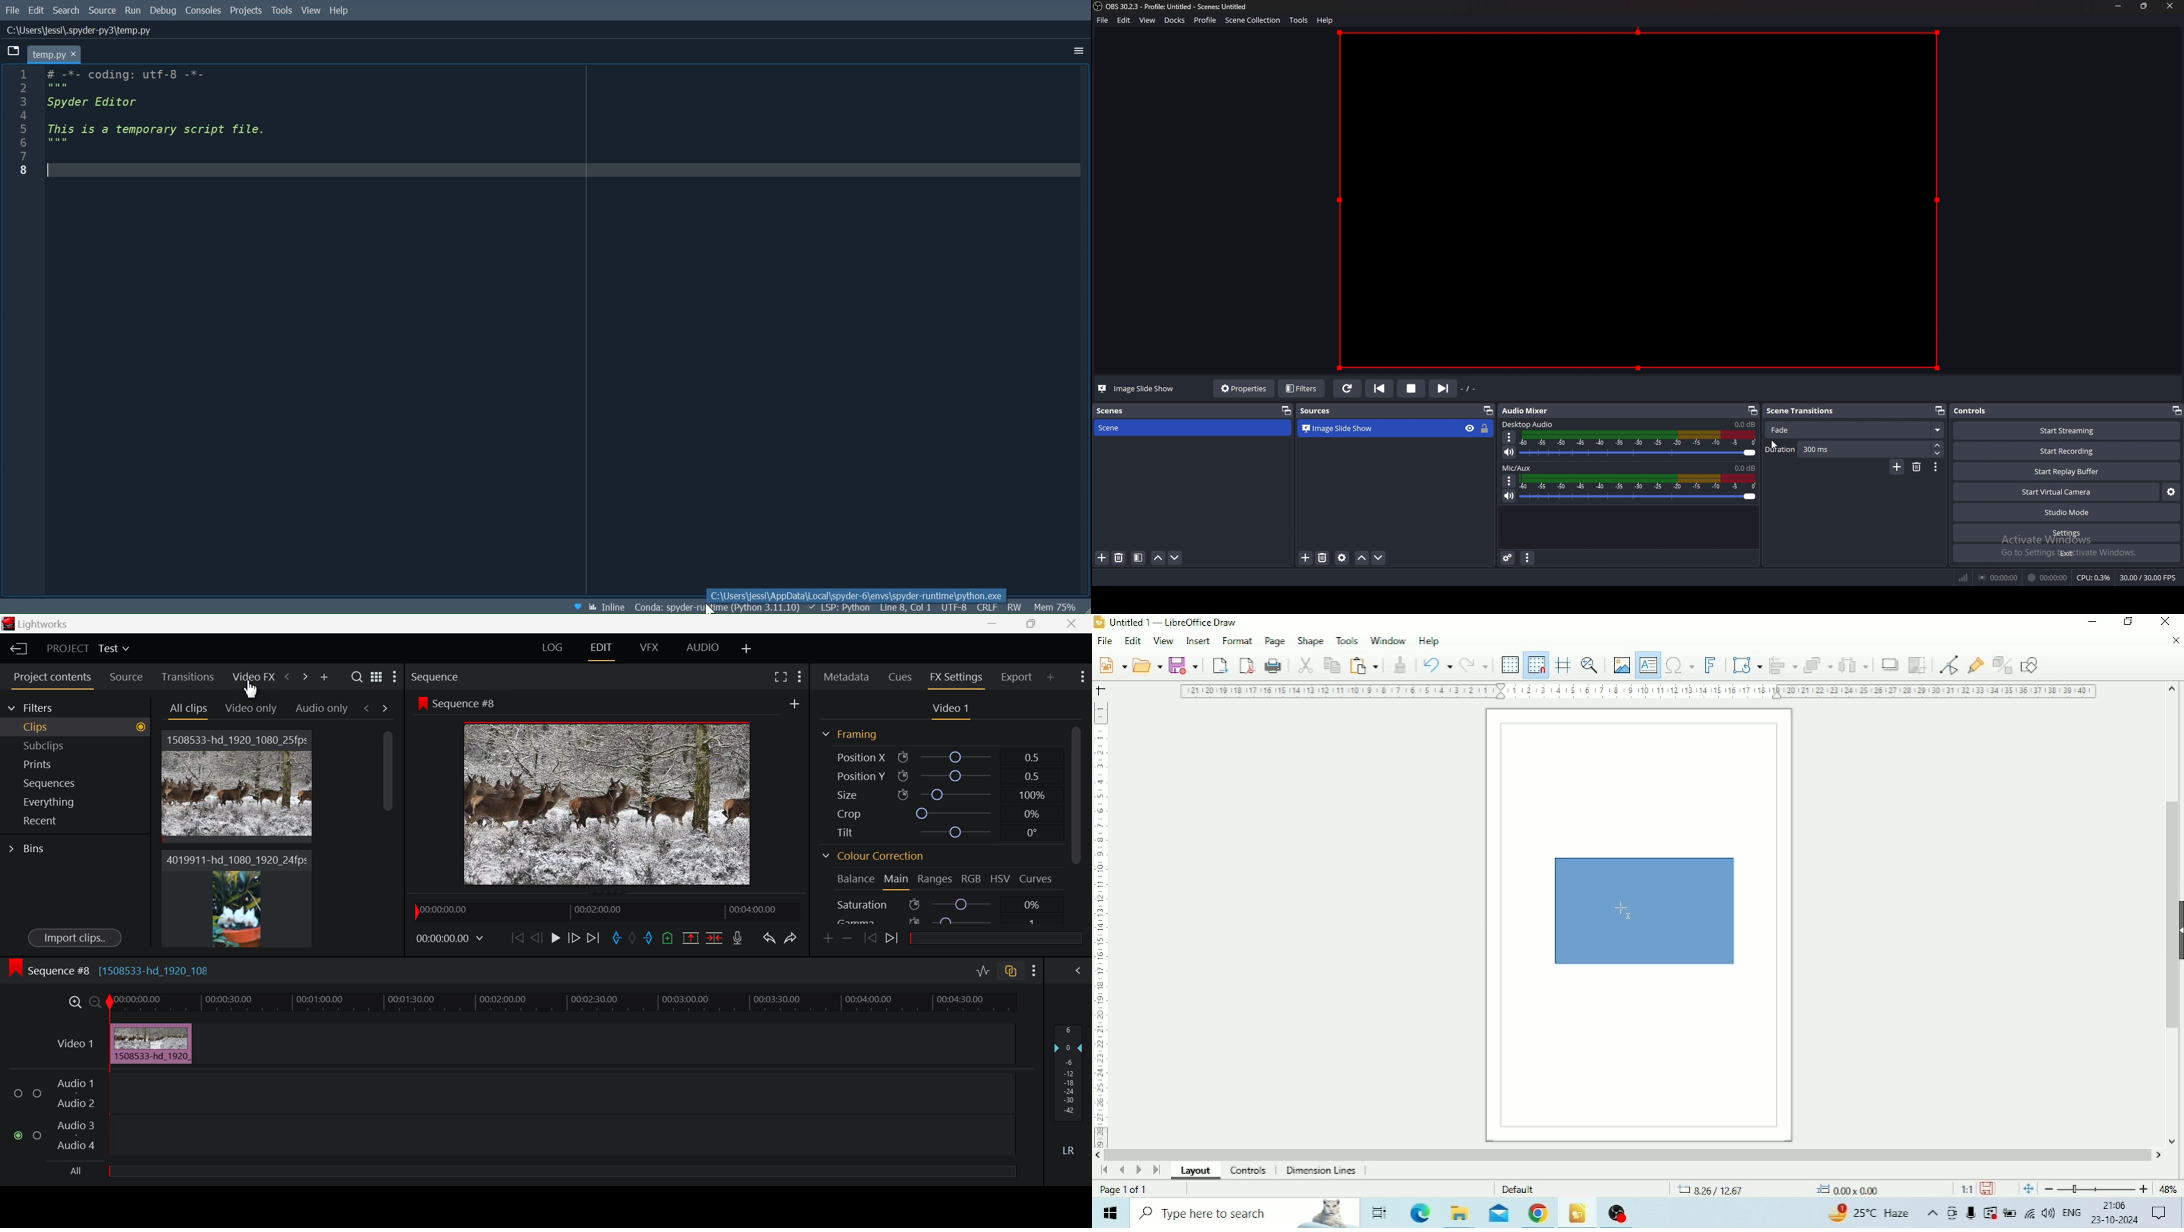 The image size is (2184, 1232). What do you see at coordinates (1412, 389) in the screenshot?
I see `stop` at bounding box center [1412, 389].